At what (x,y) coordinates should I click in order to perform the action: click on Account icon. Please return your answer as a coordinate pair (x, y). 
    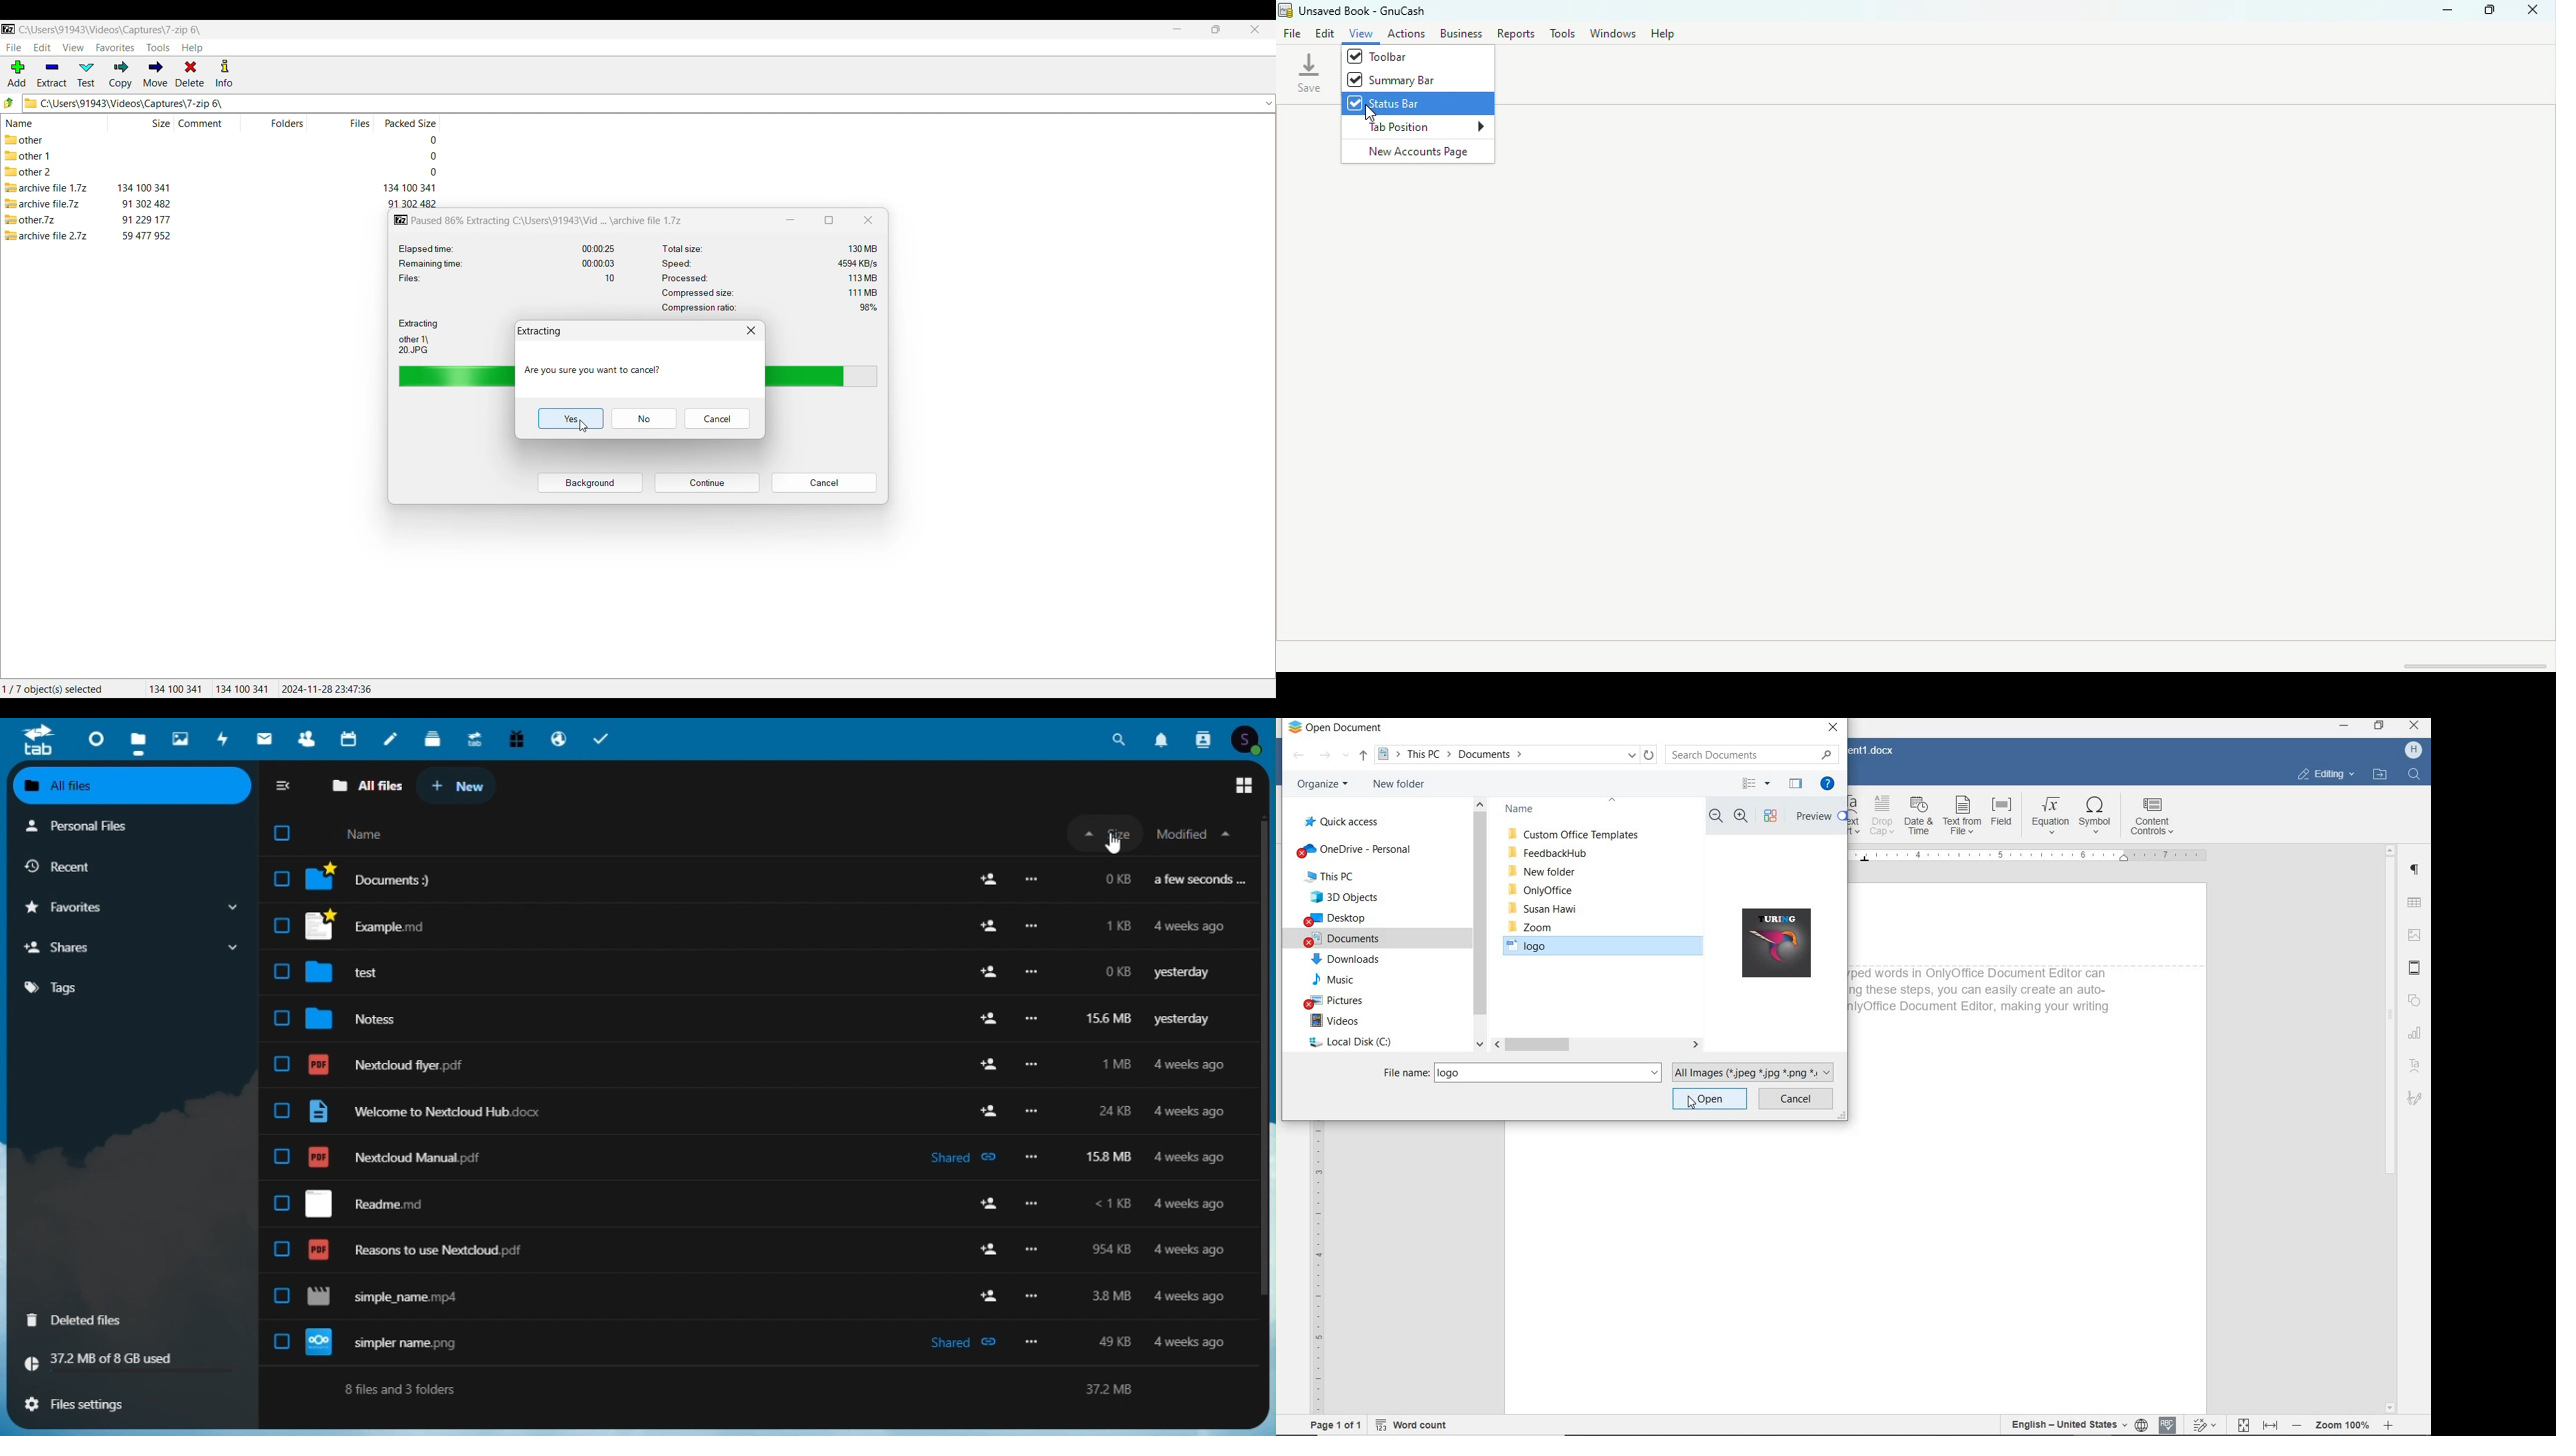
    Looking at the image, I should click on (1247, 740).